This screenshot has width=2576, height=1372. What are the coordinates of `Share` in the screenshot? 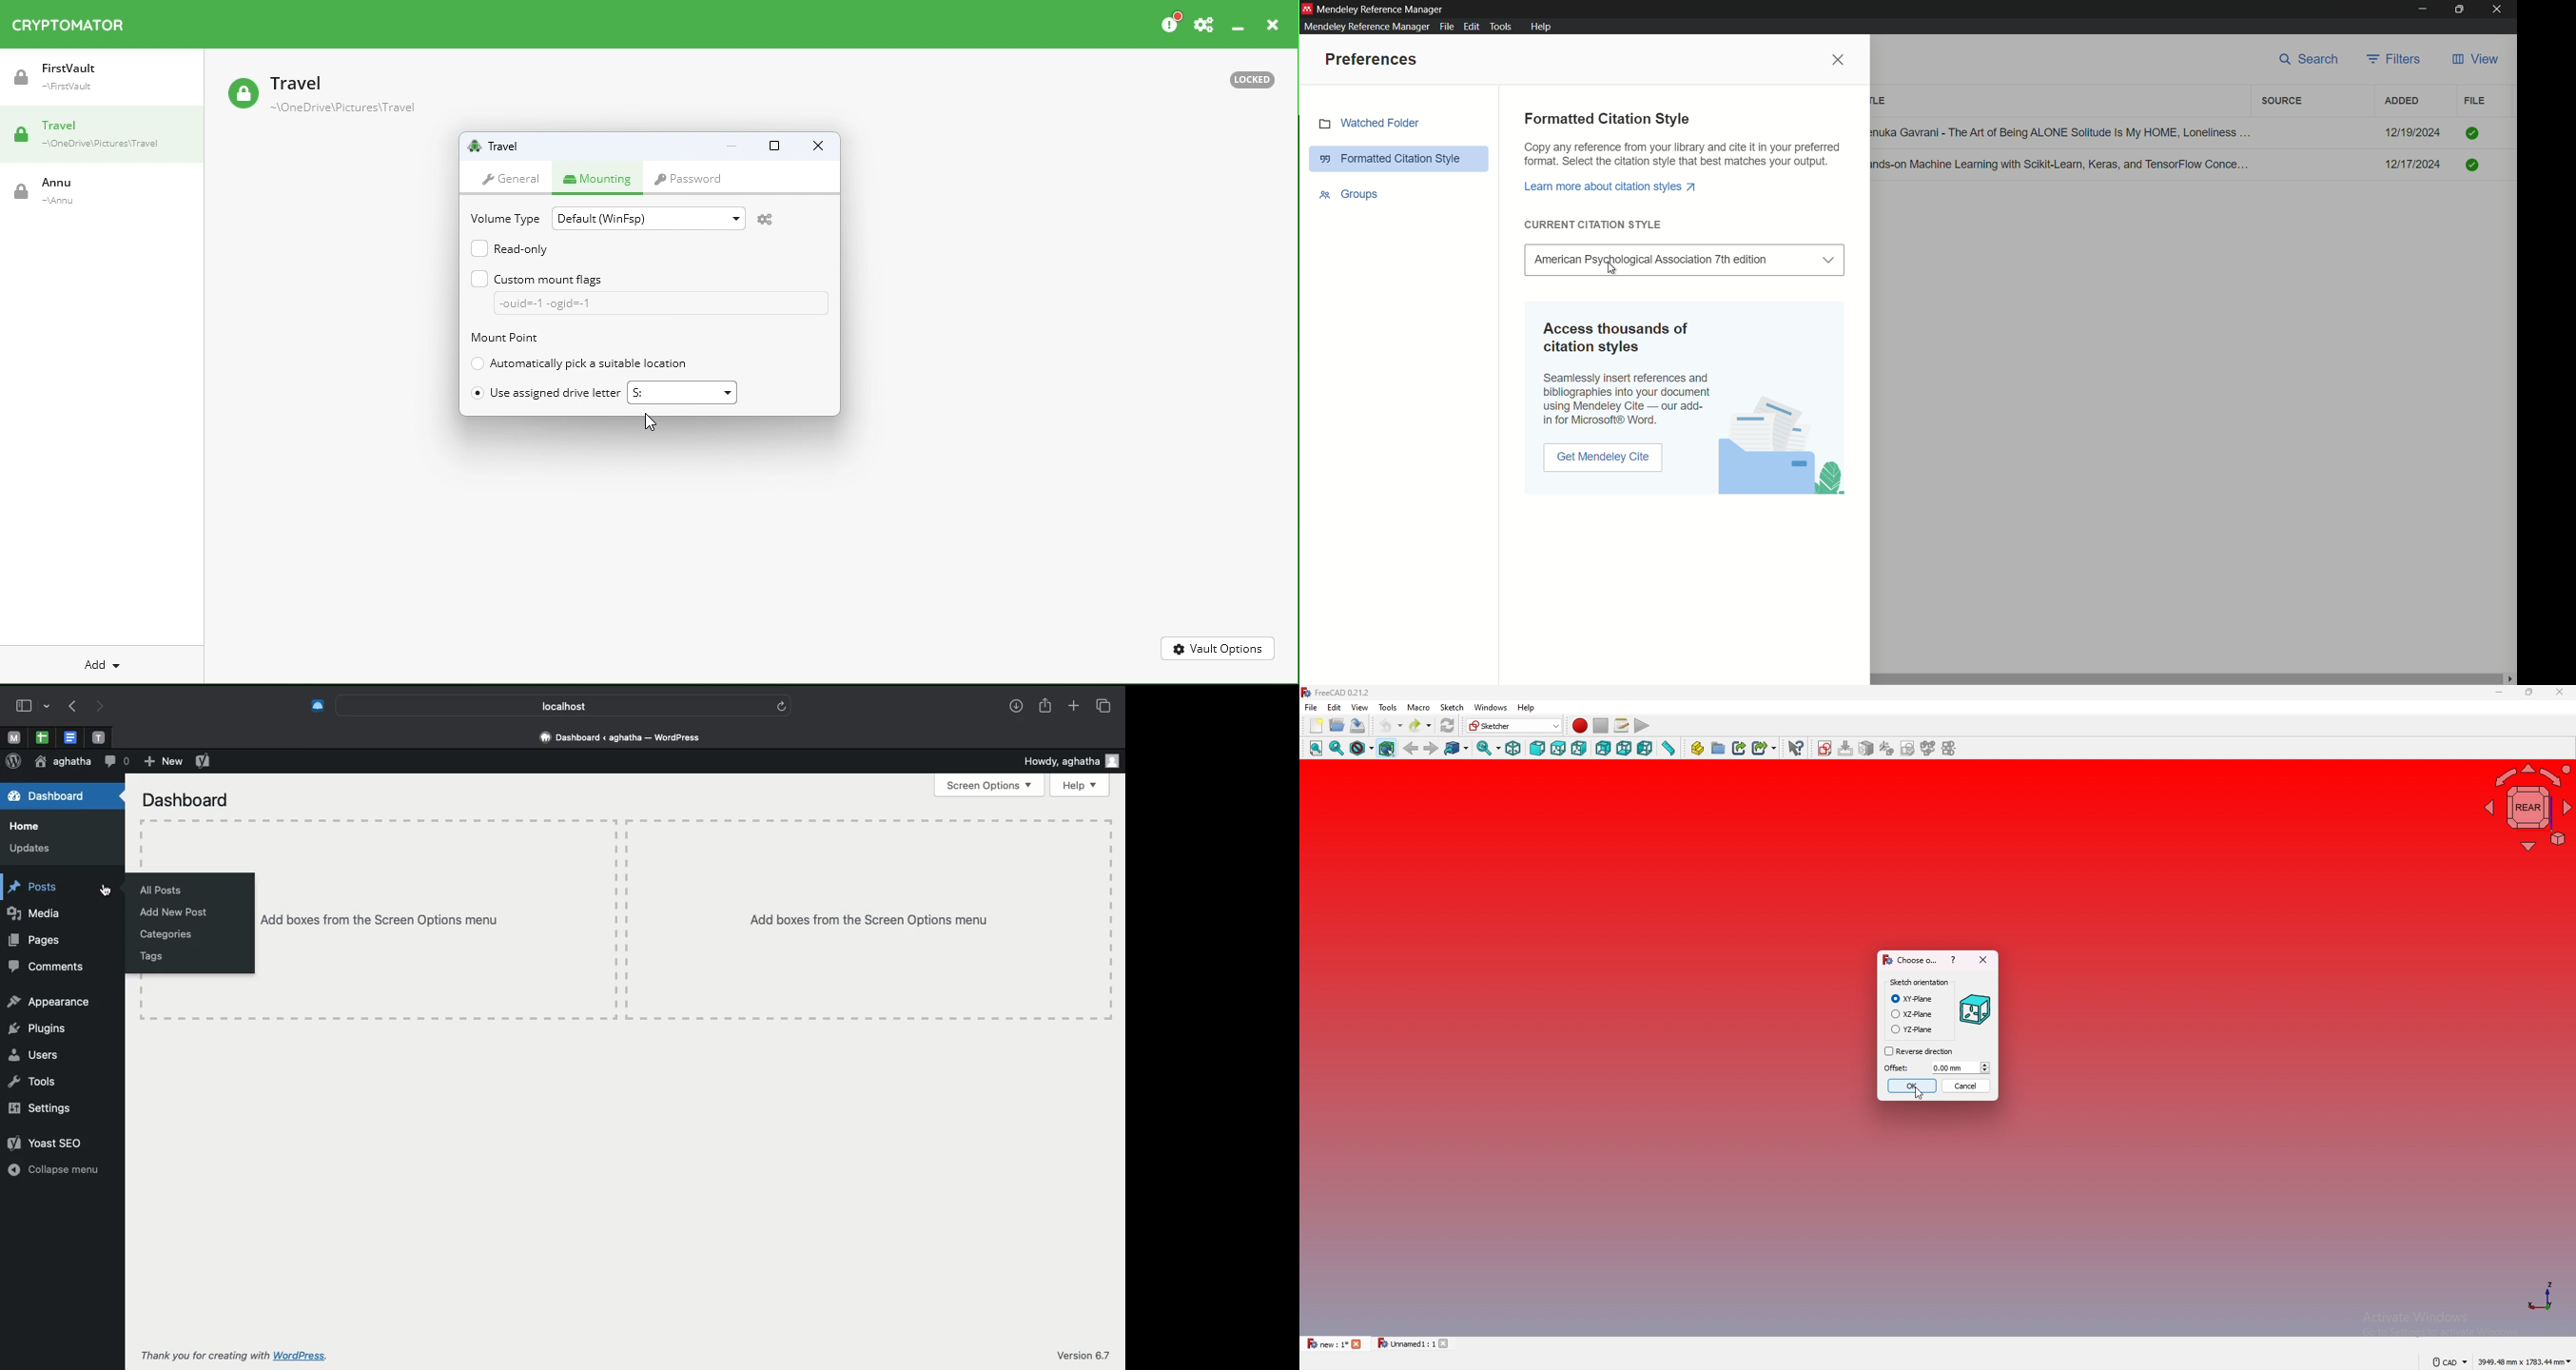 It's located at (1048, 706).